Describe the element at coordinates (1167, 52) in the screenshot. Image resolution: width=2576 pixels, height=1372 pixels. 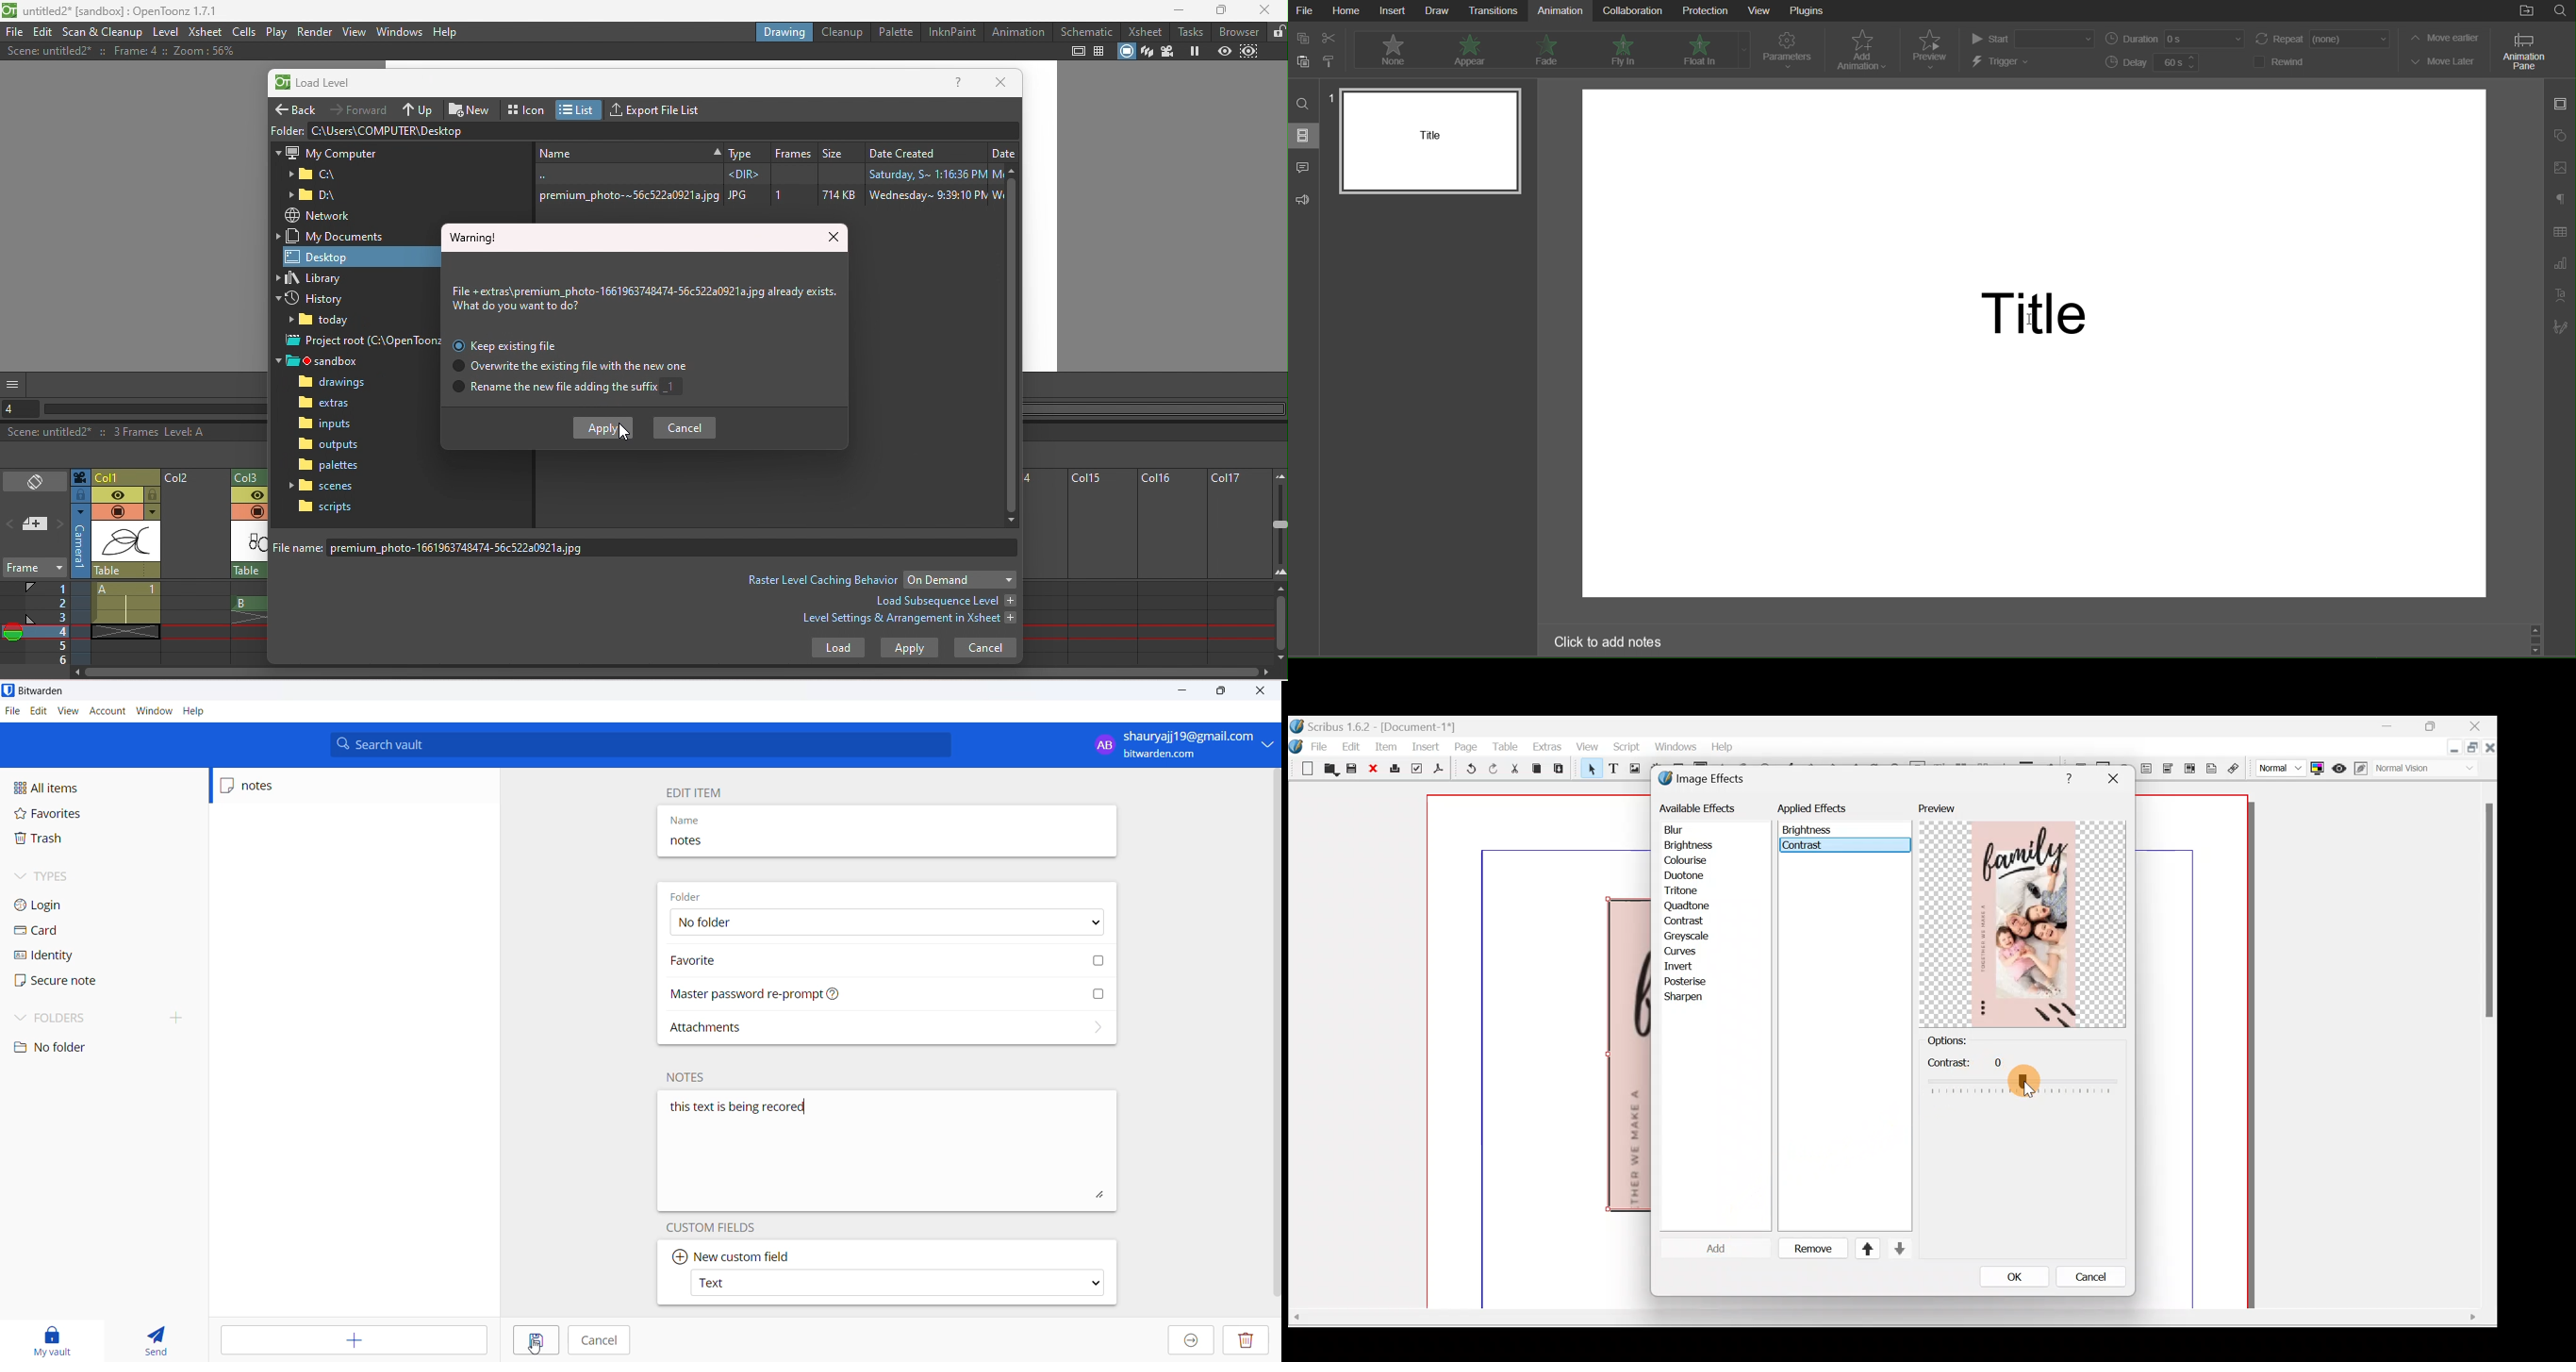
I see `Camera view` at that location.